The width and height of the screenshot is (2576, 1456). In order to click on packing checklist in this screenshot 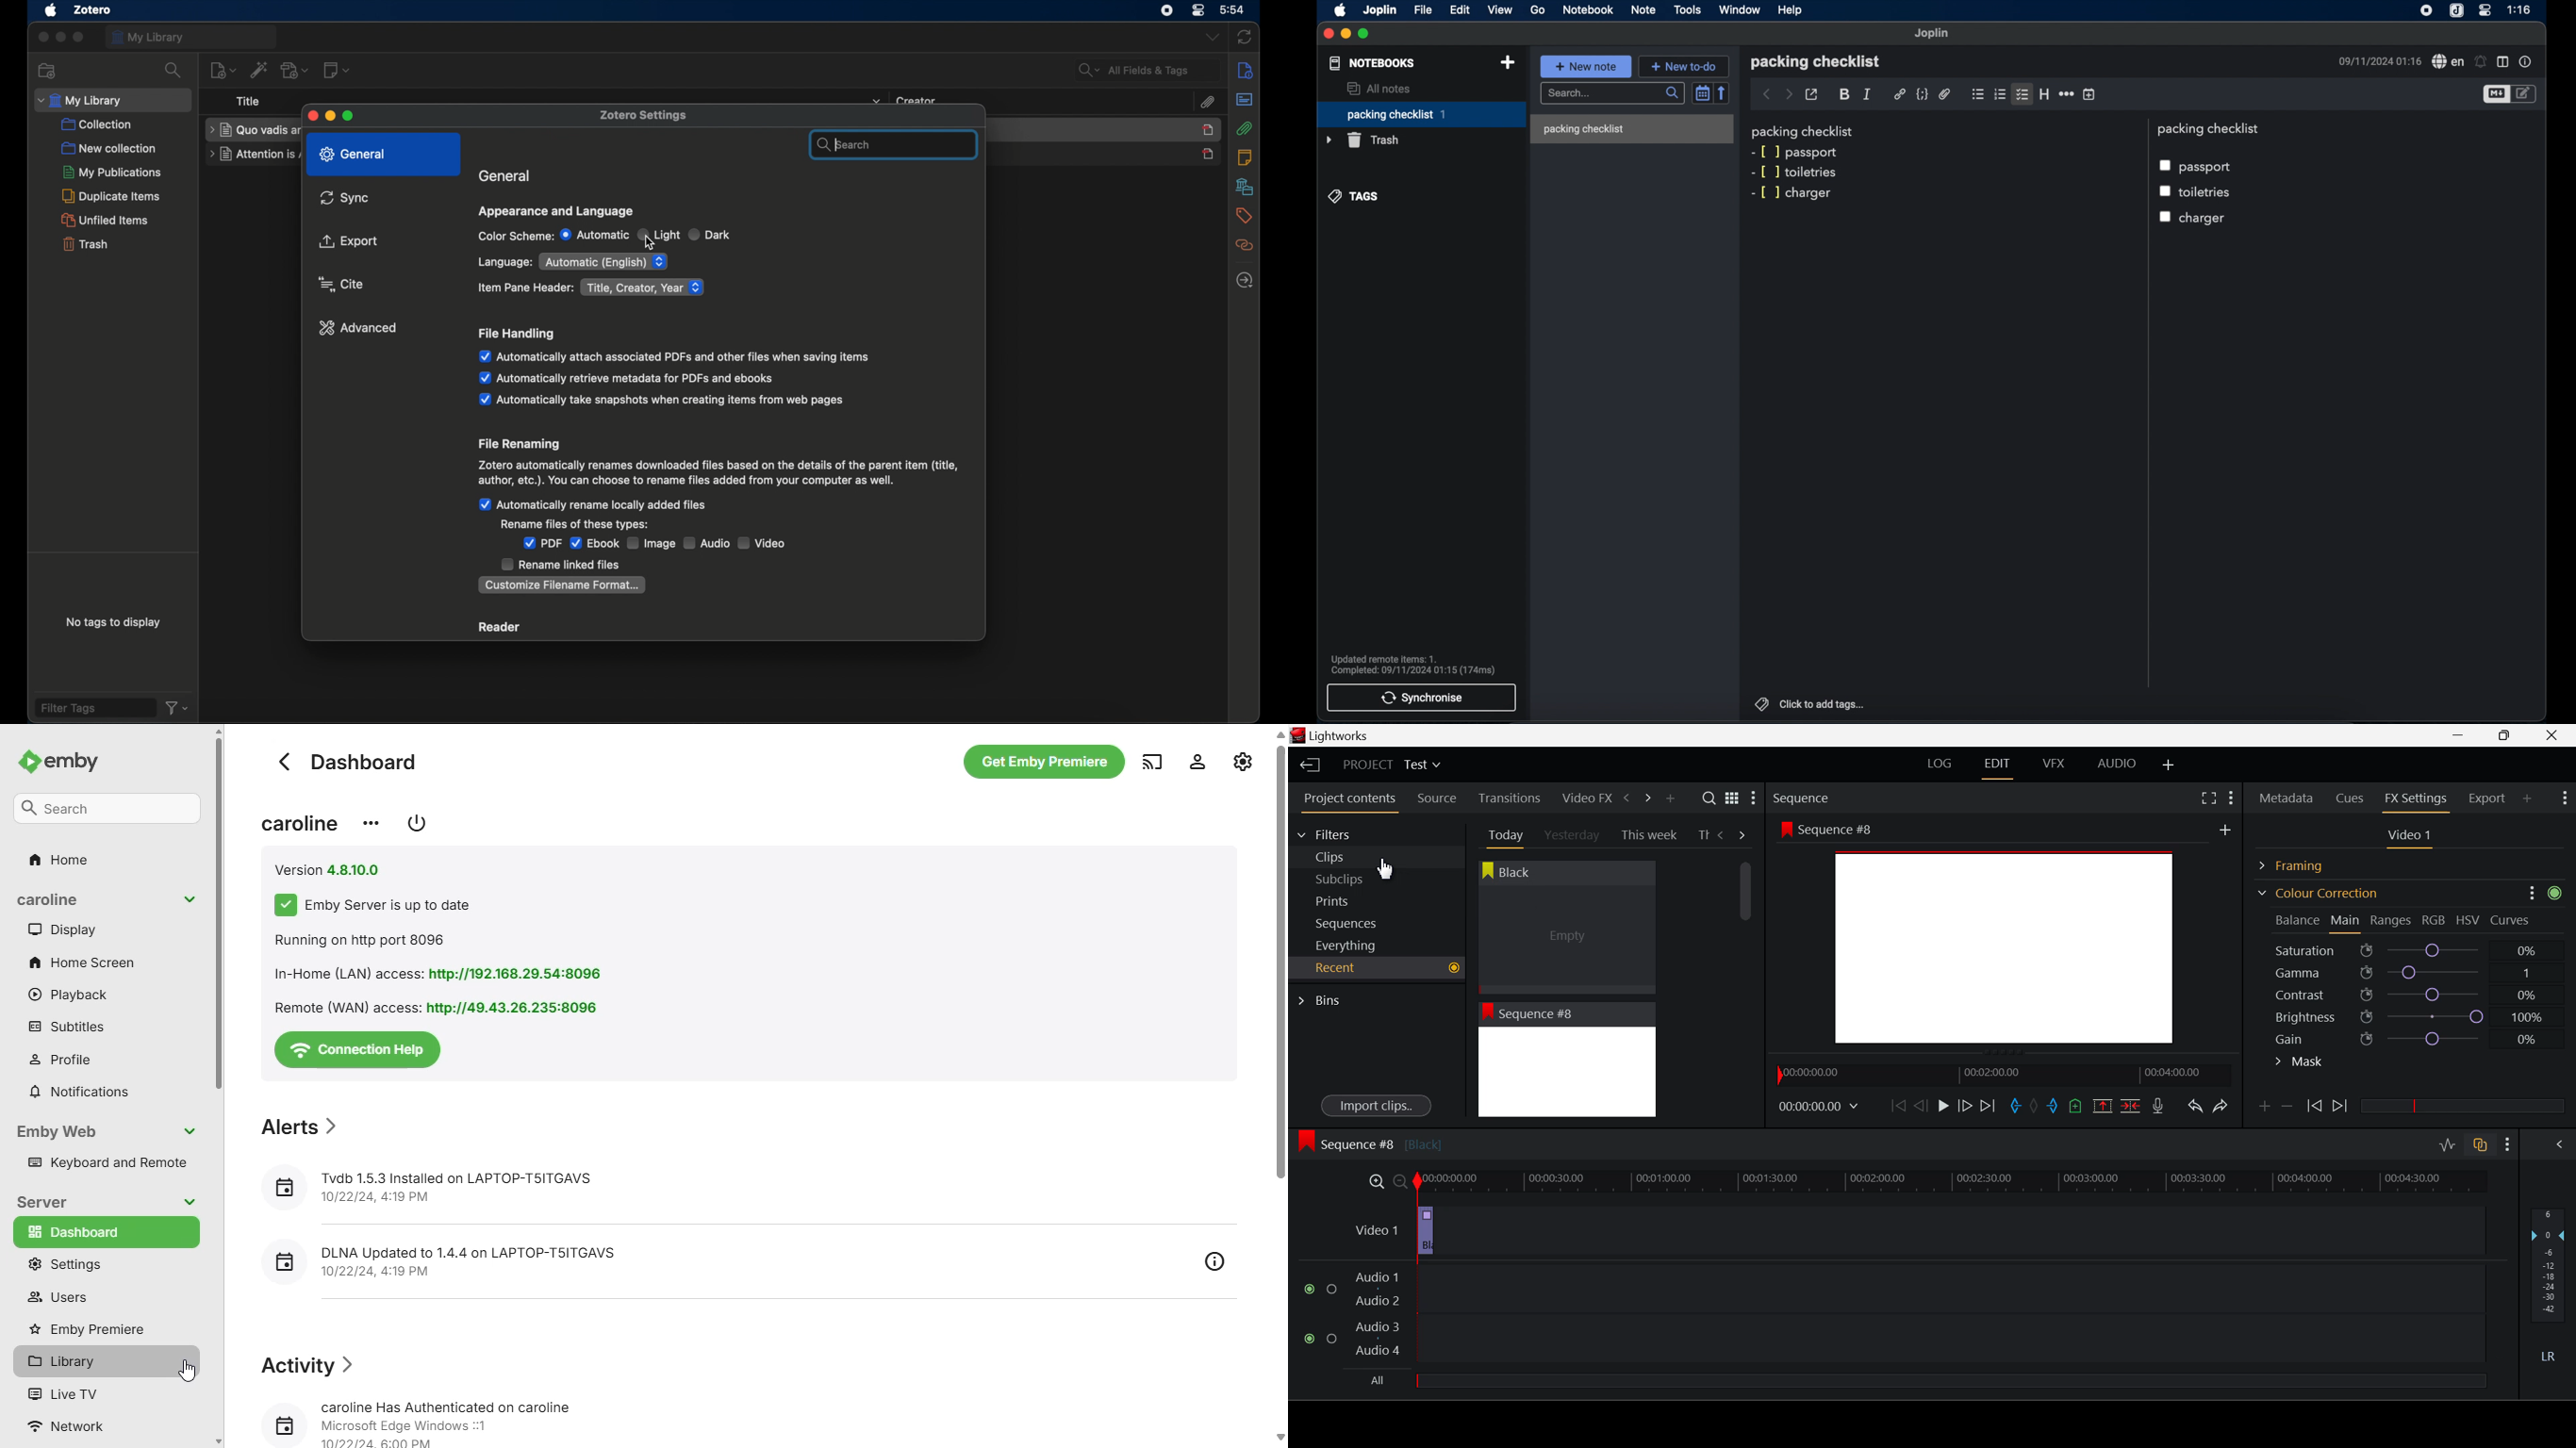, I will do `click(1815, 62)`.